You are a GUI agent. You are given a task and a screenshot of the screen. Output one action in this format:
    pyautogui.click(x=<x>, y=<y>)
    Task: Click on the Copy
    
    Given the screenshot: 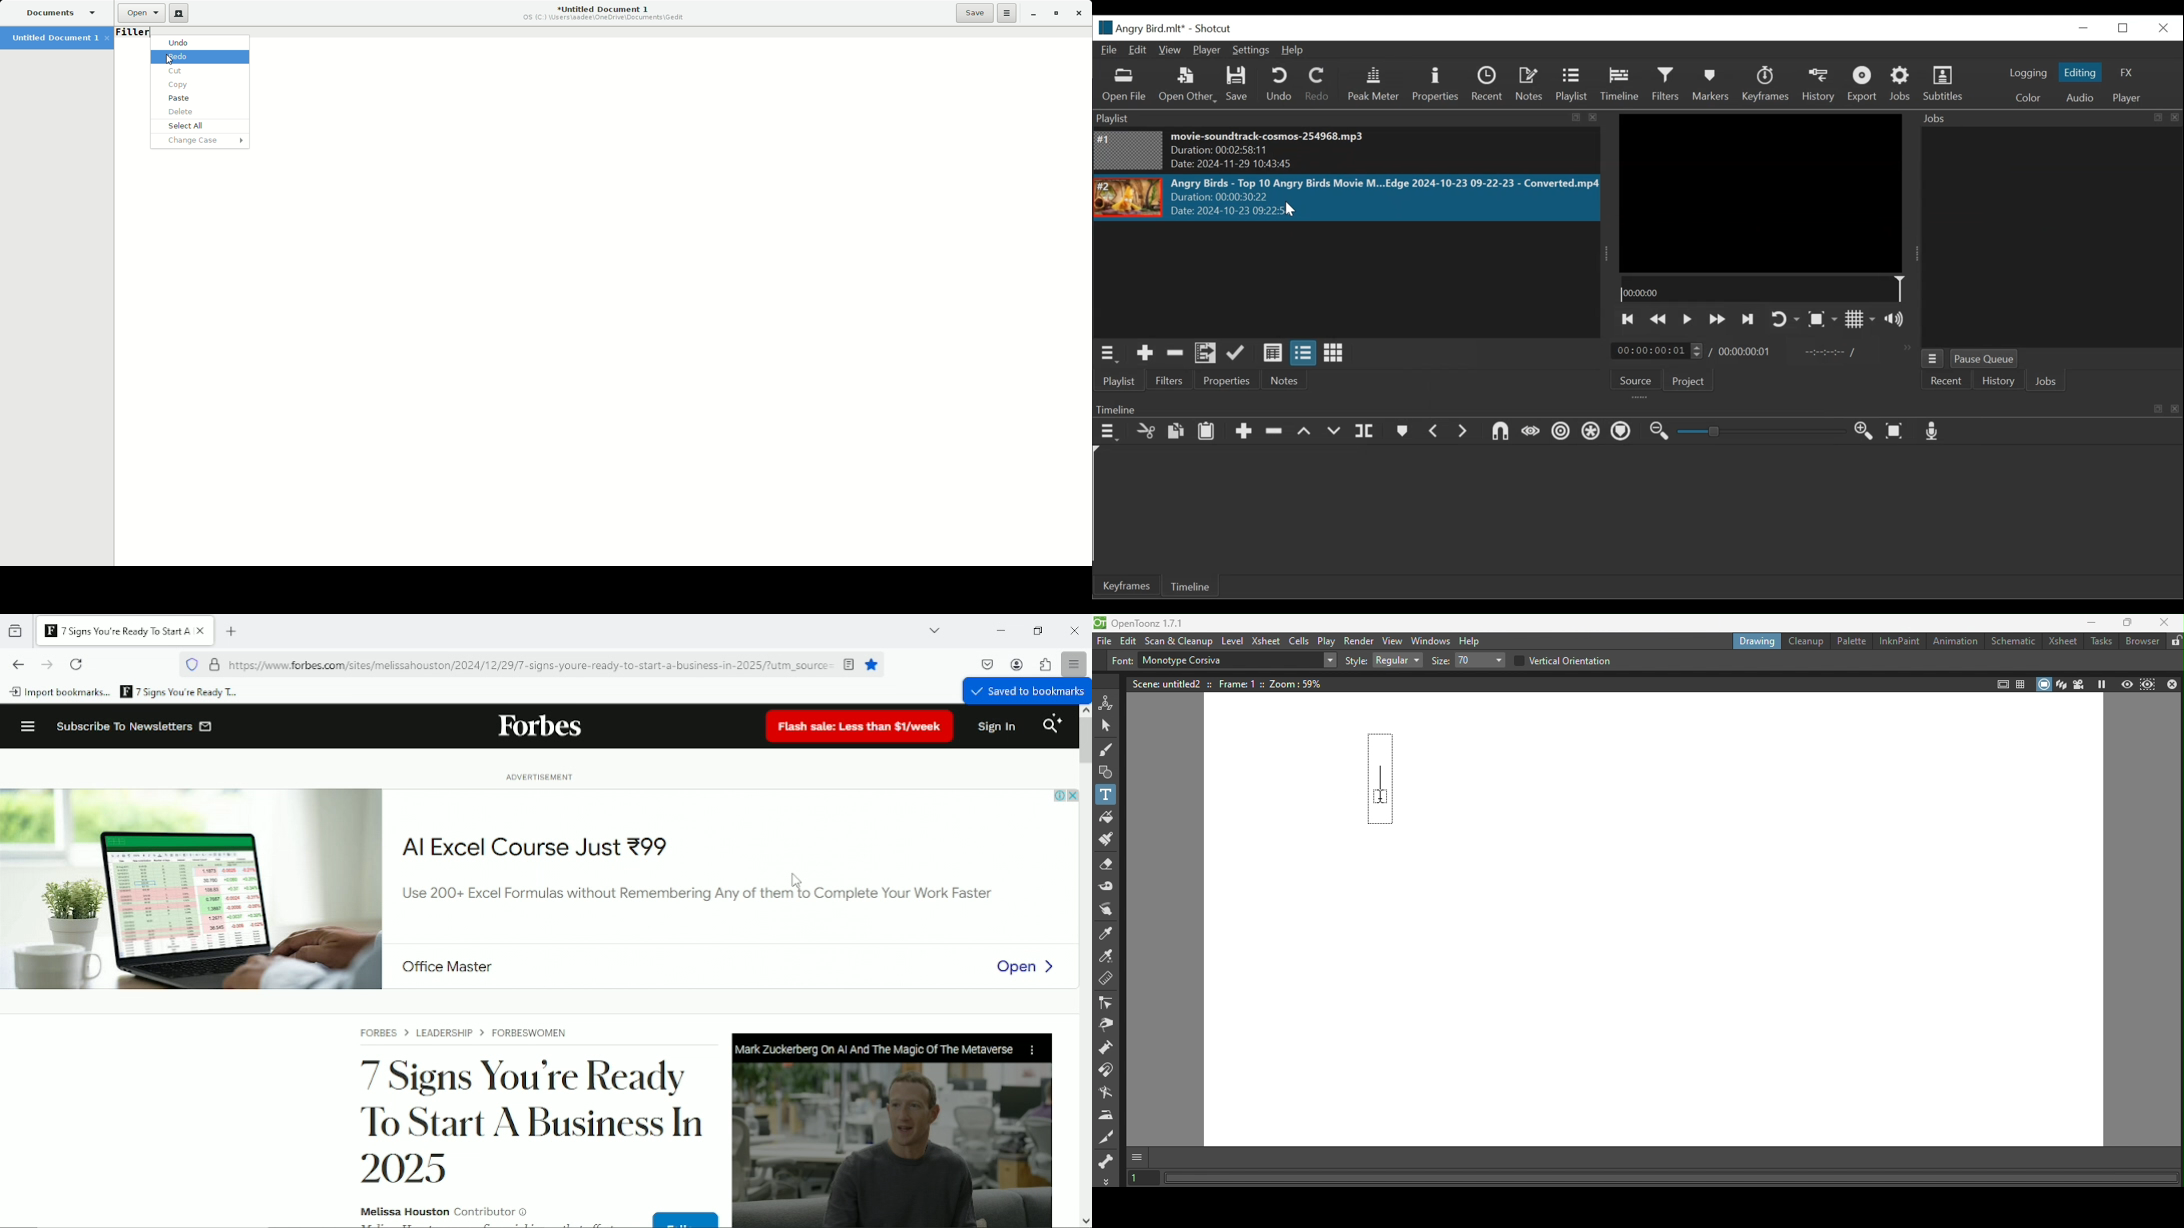 What is the action you would take?
    pyautogui.click(x=1178, y=432)
    